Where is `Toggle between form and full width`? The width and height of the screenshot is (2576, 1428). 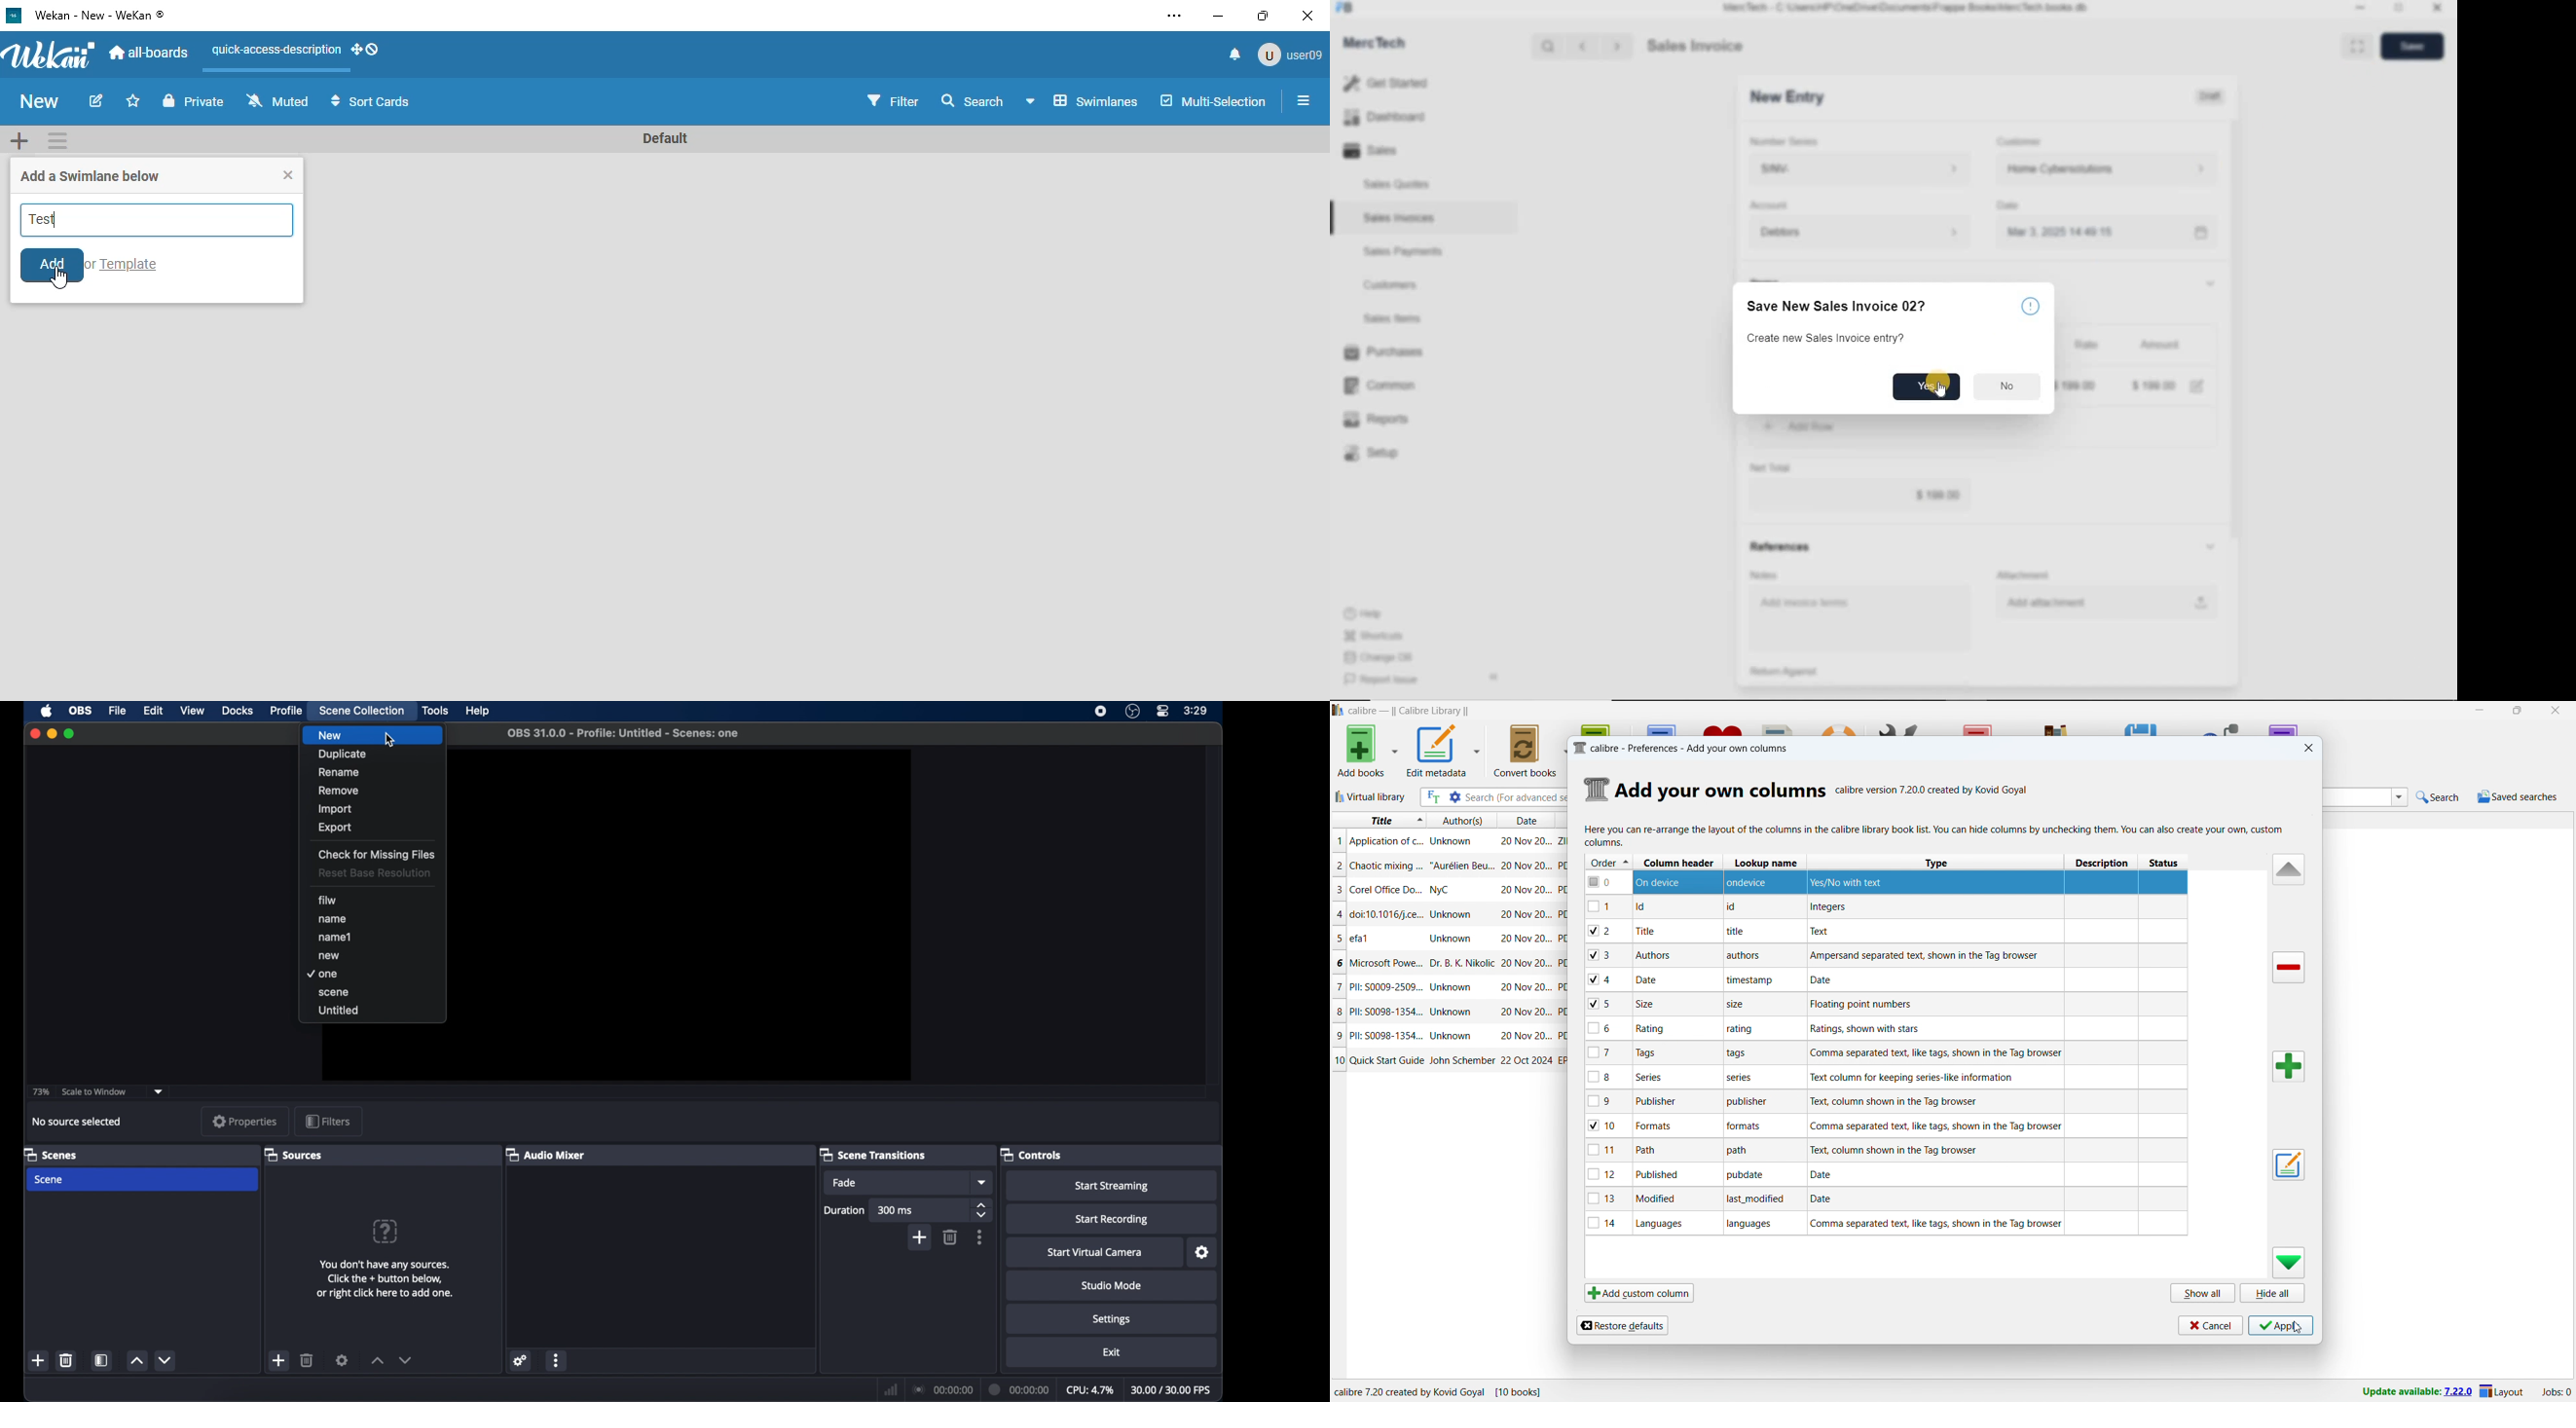
Toggle between form and full width is located at coordinates (2354, 45).